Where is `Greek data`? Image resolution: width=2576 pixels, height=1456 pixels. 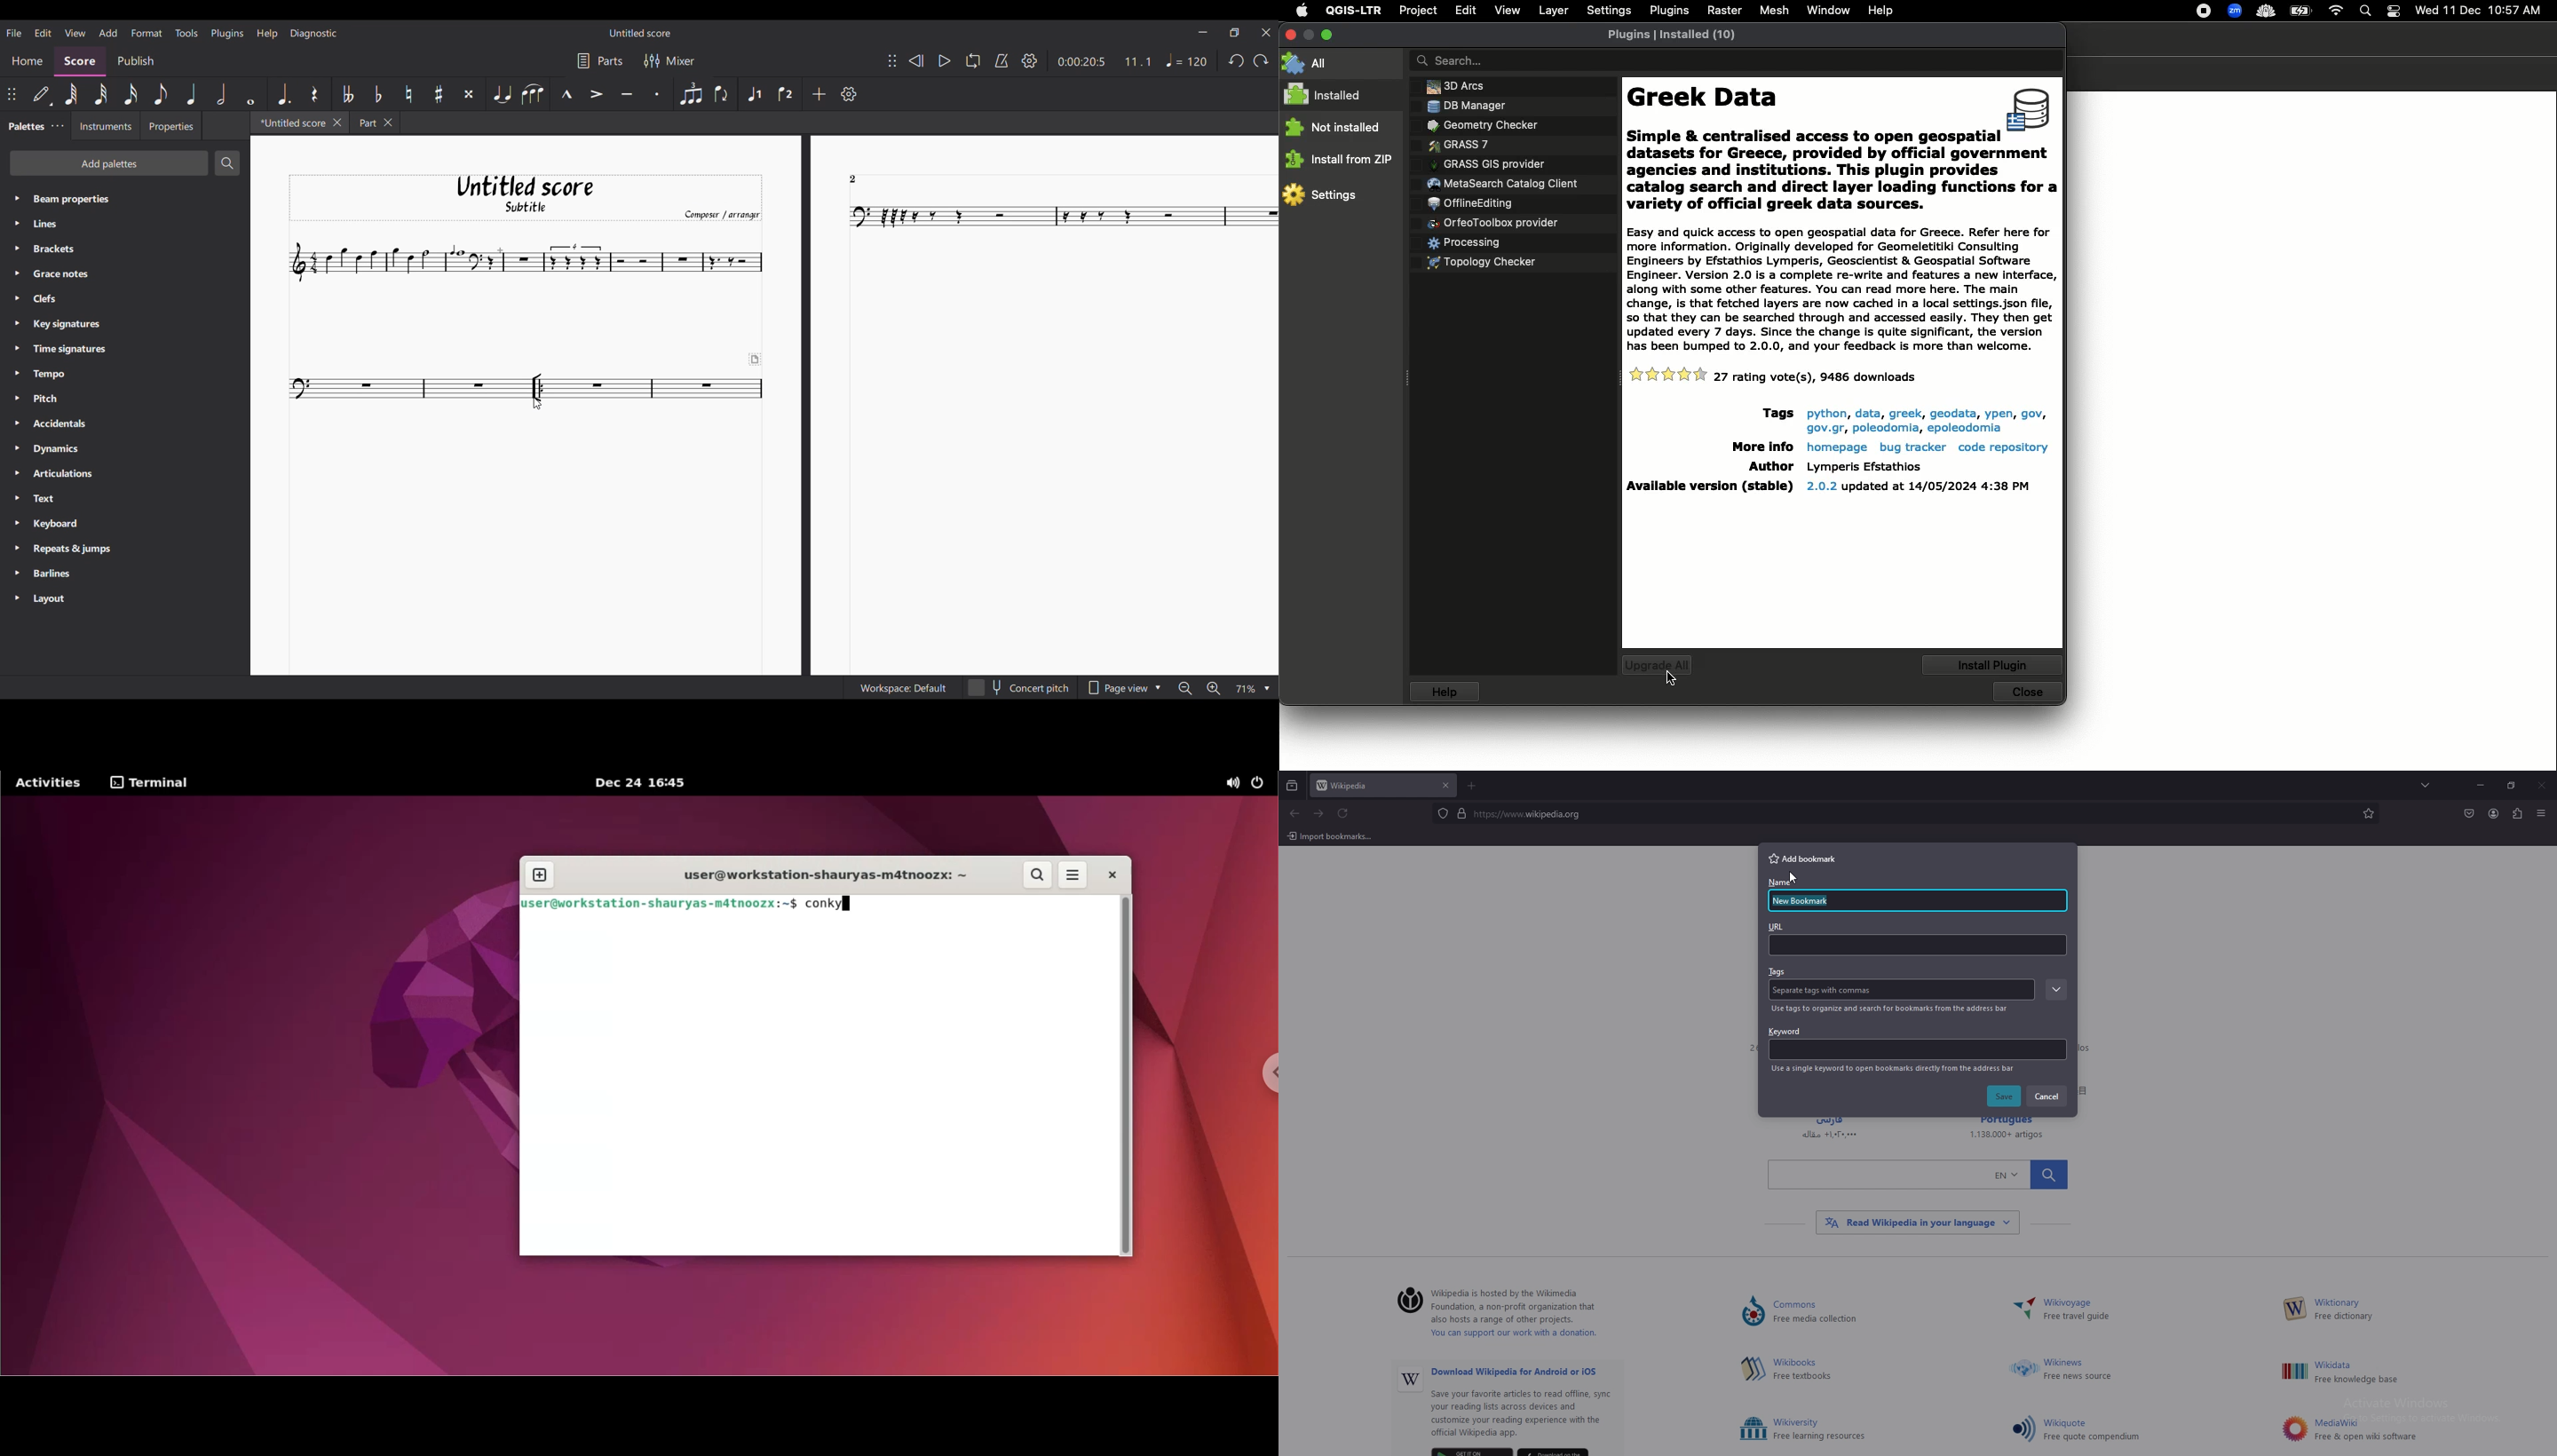
Greek data is located at coordinates (1843, 183).